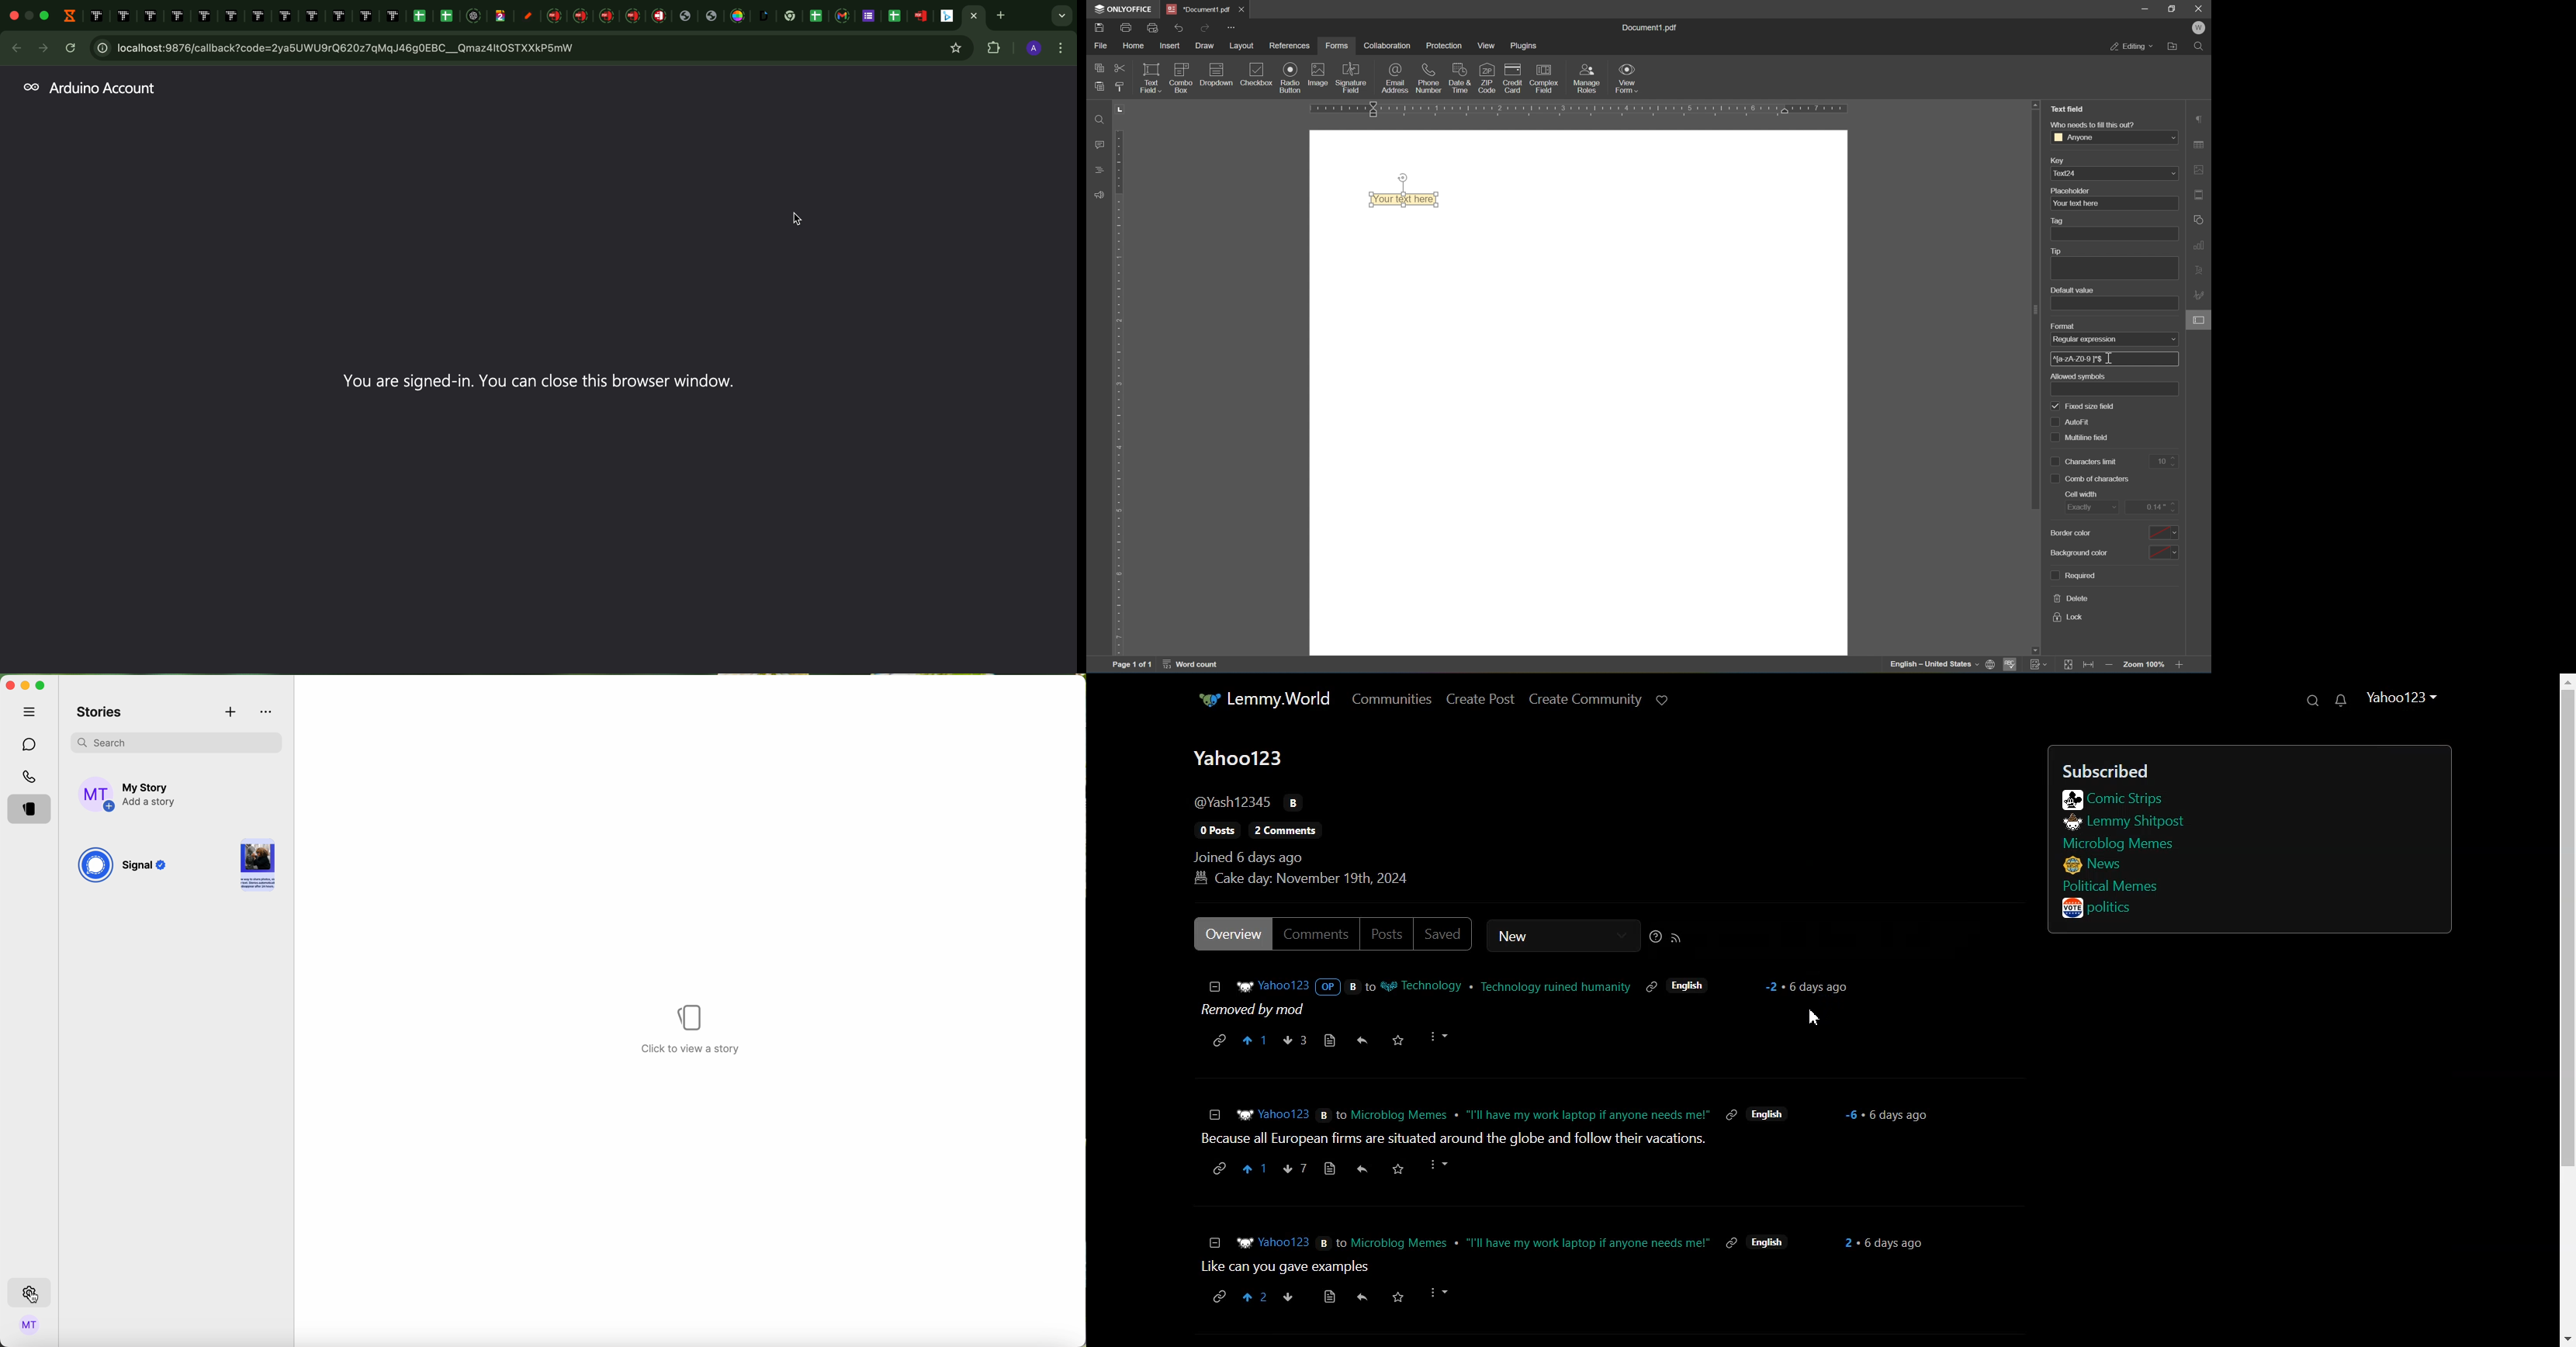 This screenshot has height=1372, width=2576. I want to click on yahoo123, so click(1272, 1114).